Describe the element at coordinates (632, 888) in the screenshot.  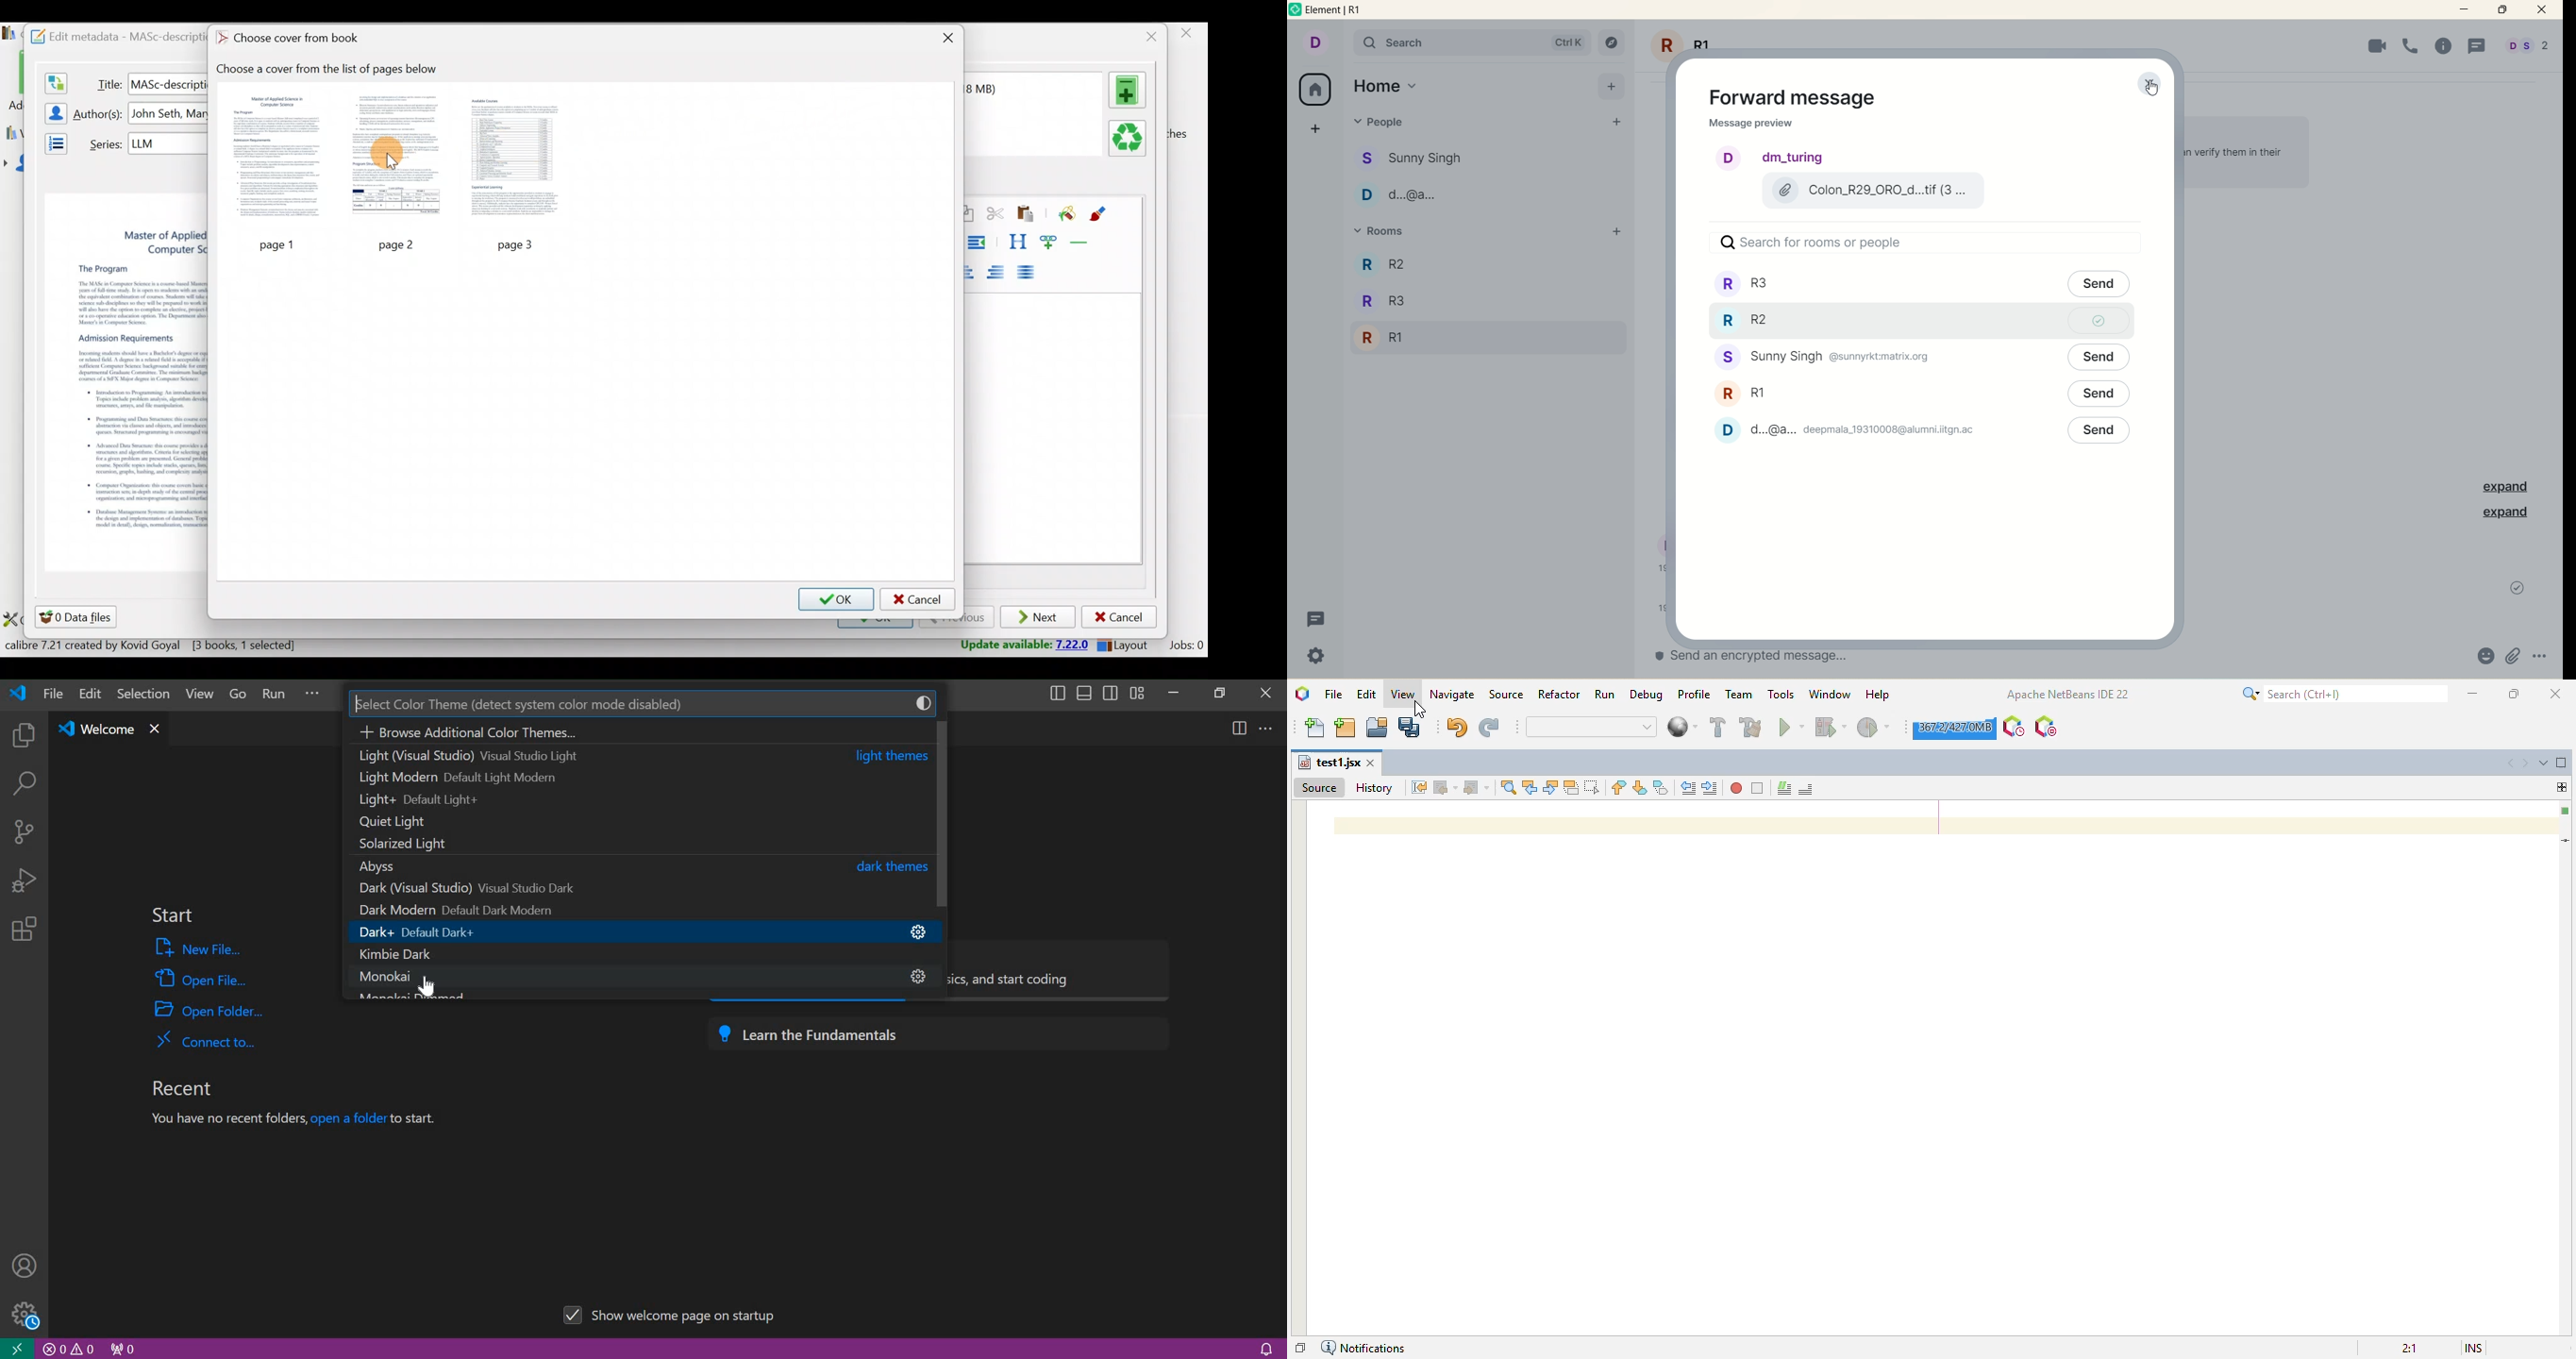
I see `dark (visual studio)` at that location.